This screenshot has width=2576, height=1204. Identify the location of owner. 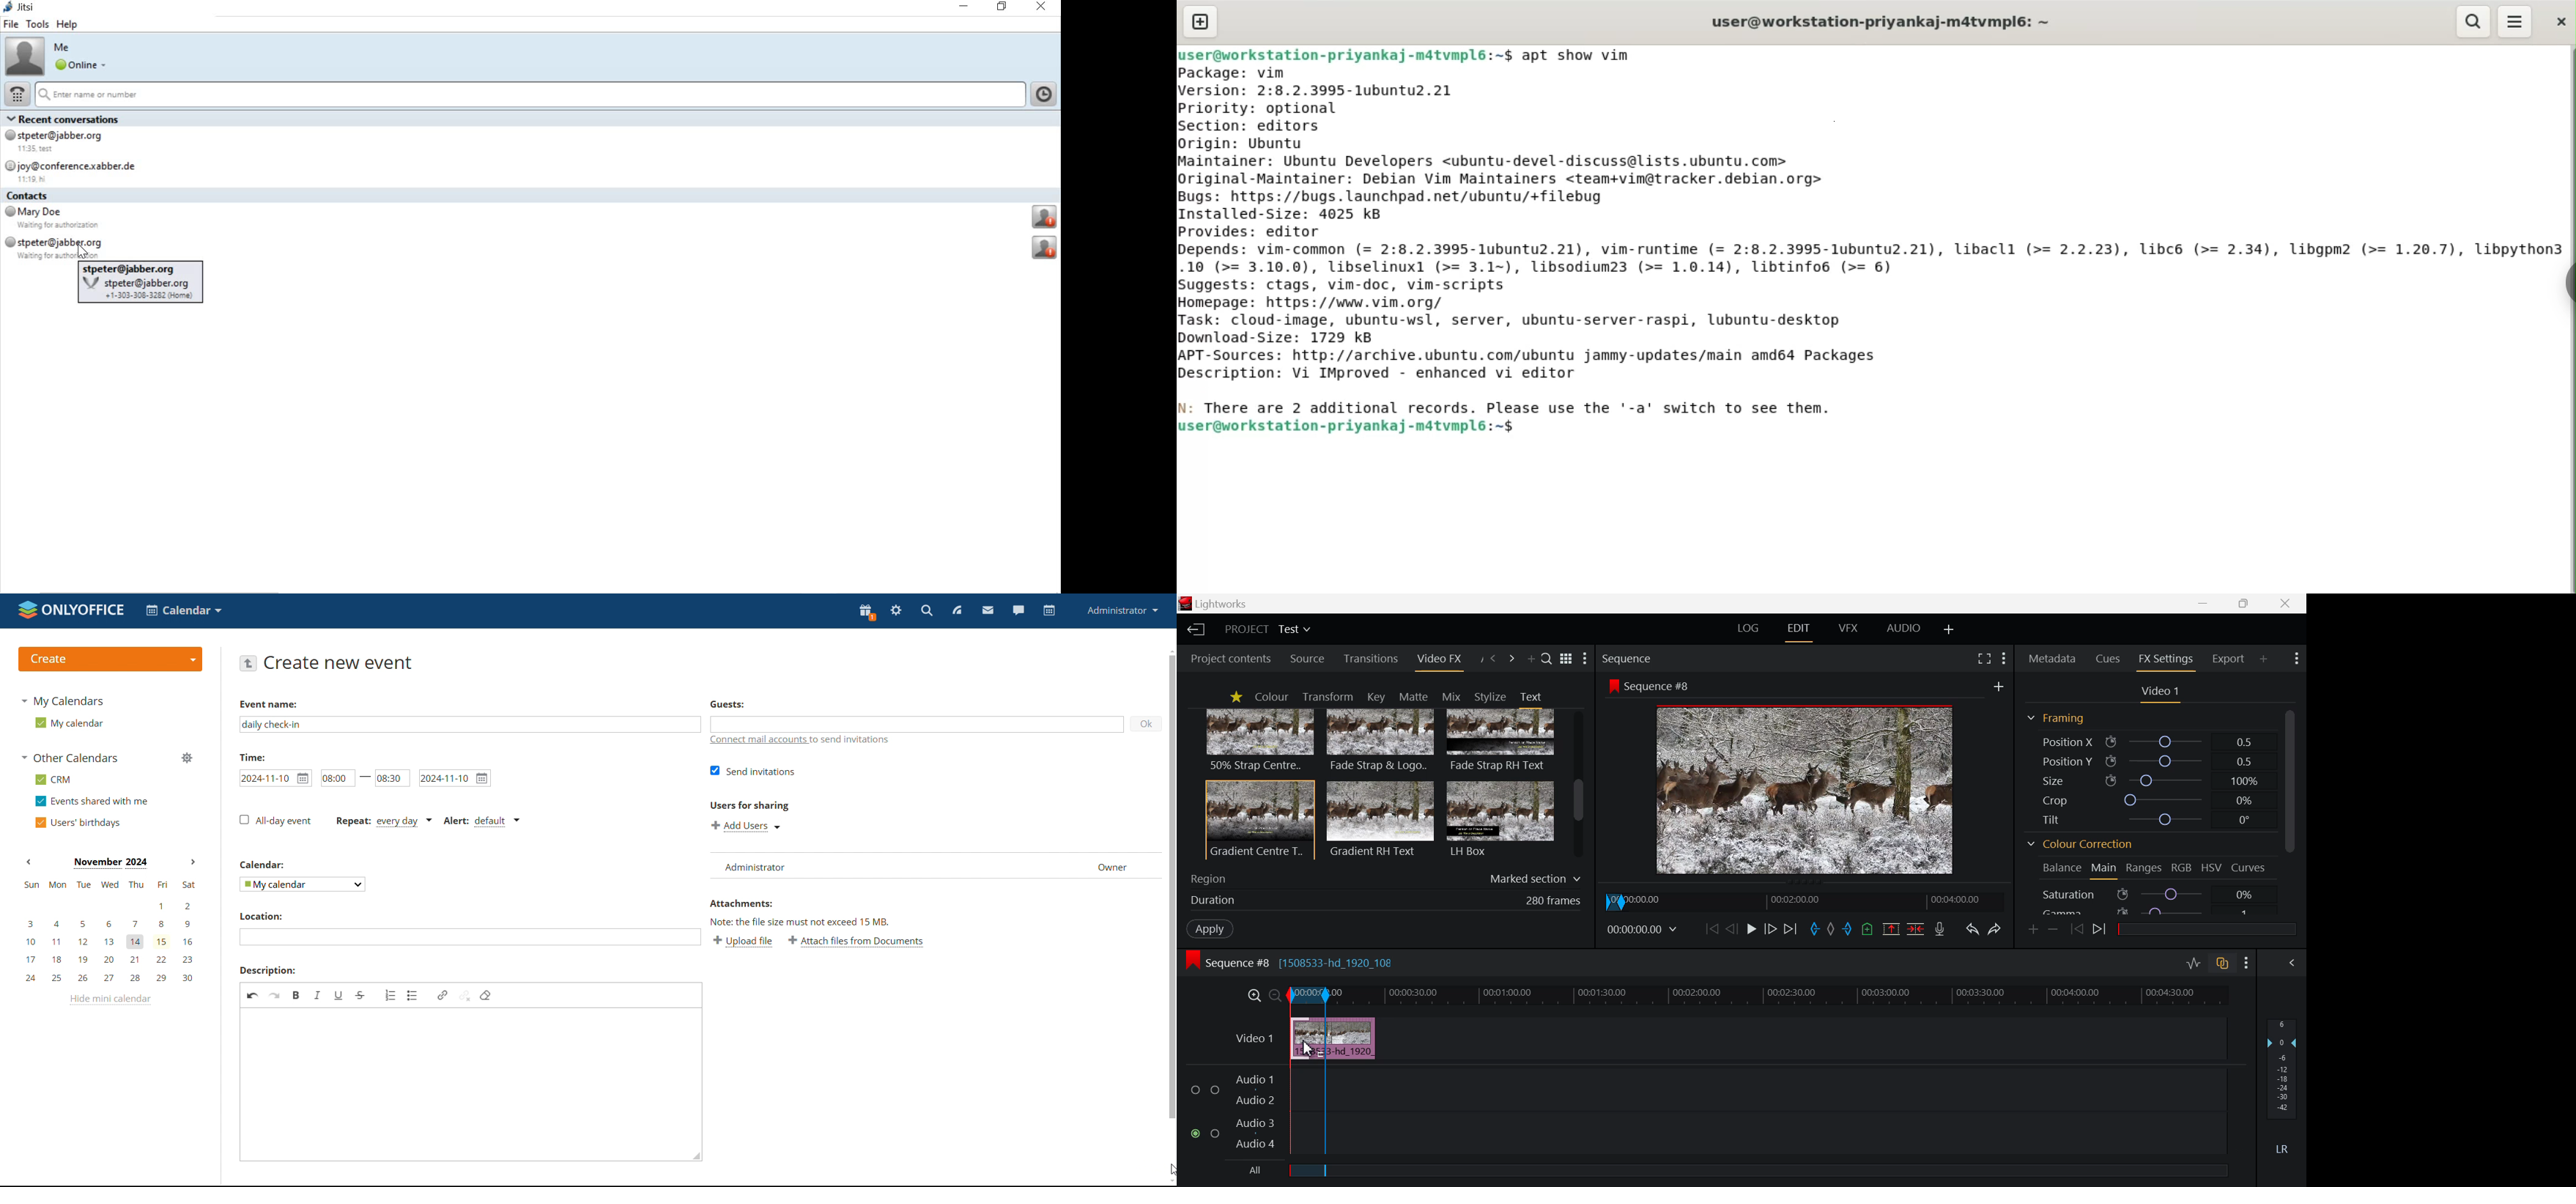
(1113, 866).